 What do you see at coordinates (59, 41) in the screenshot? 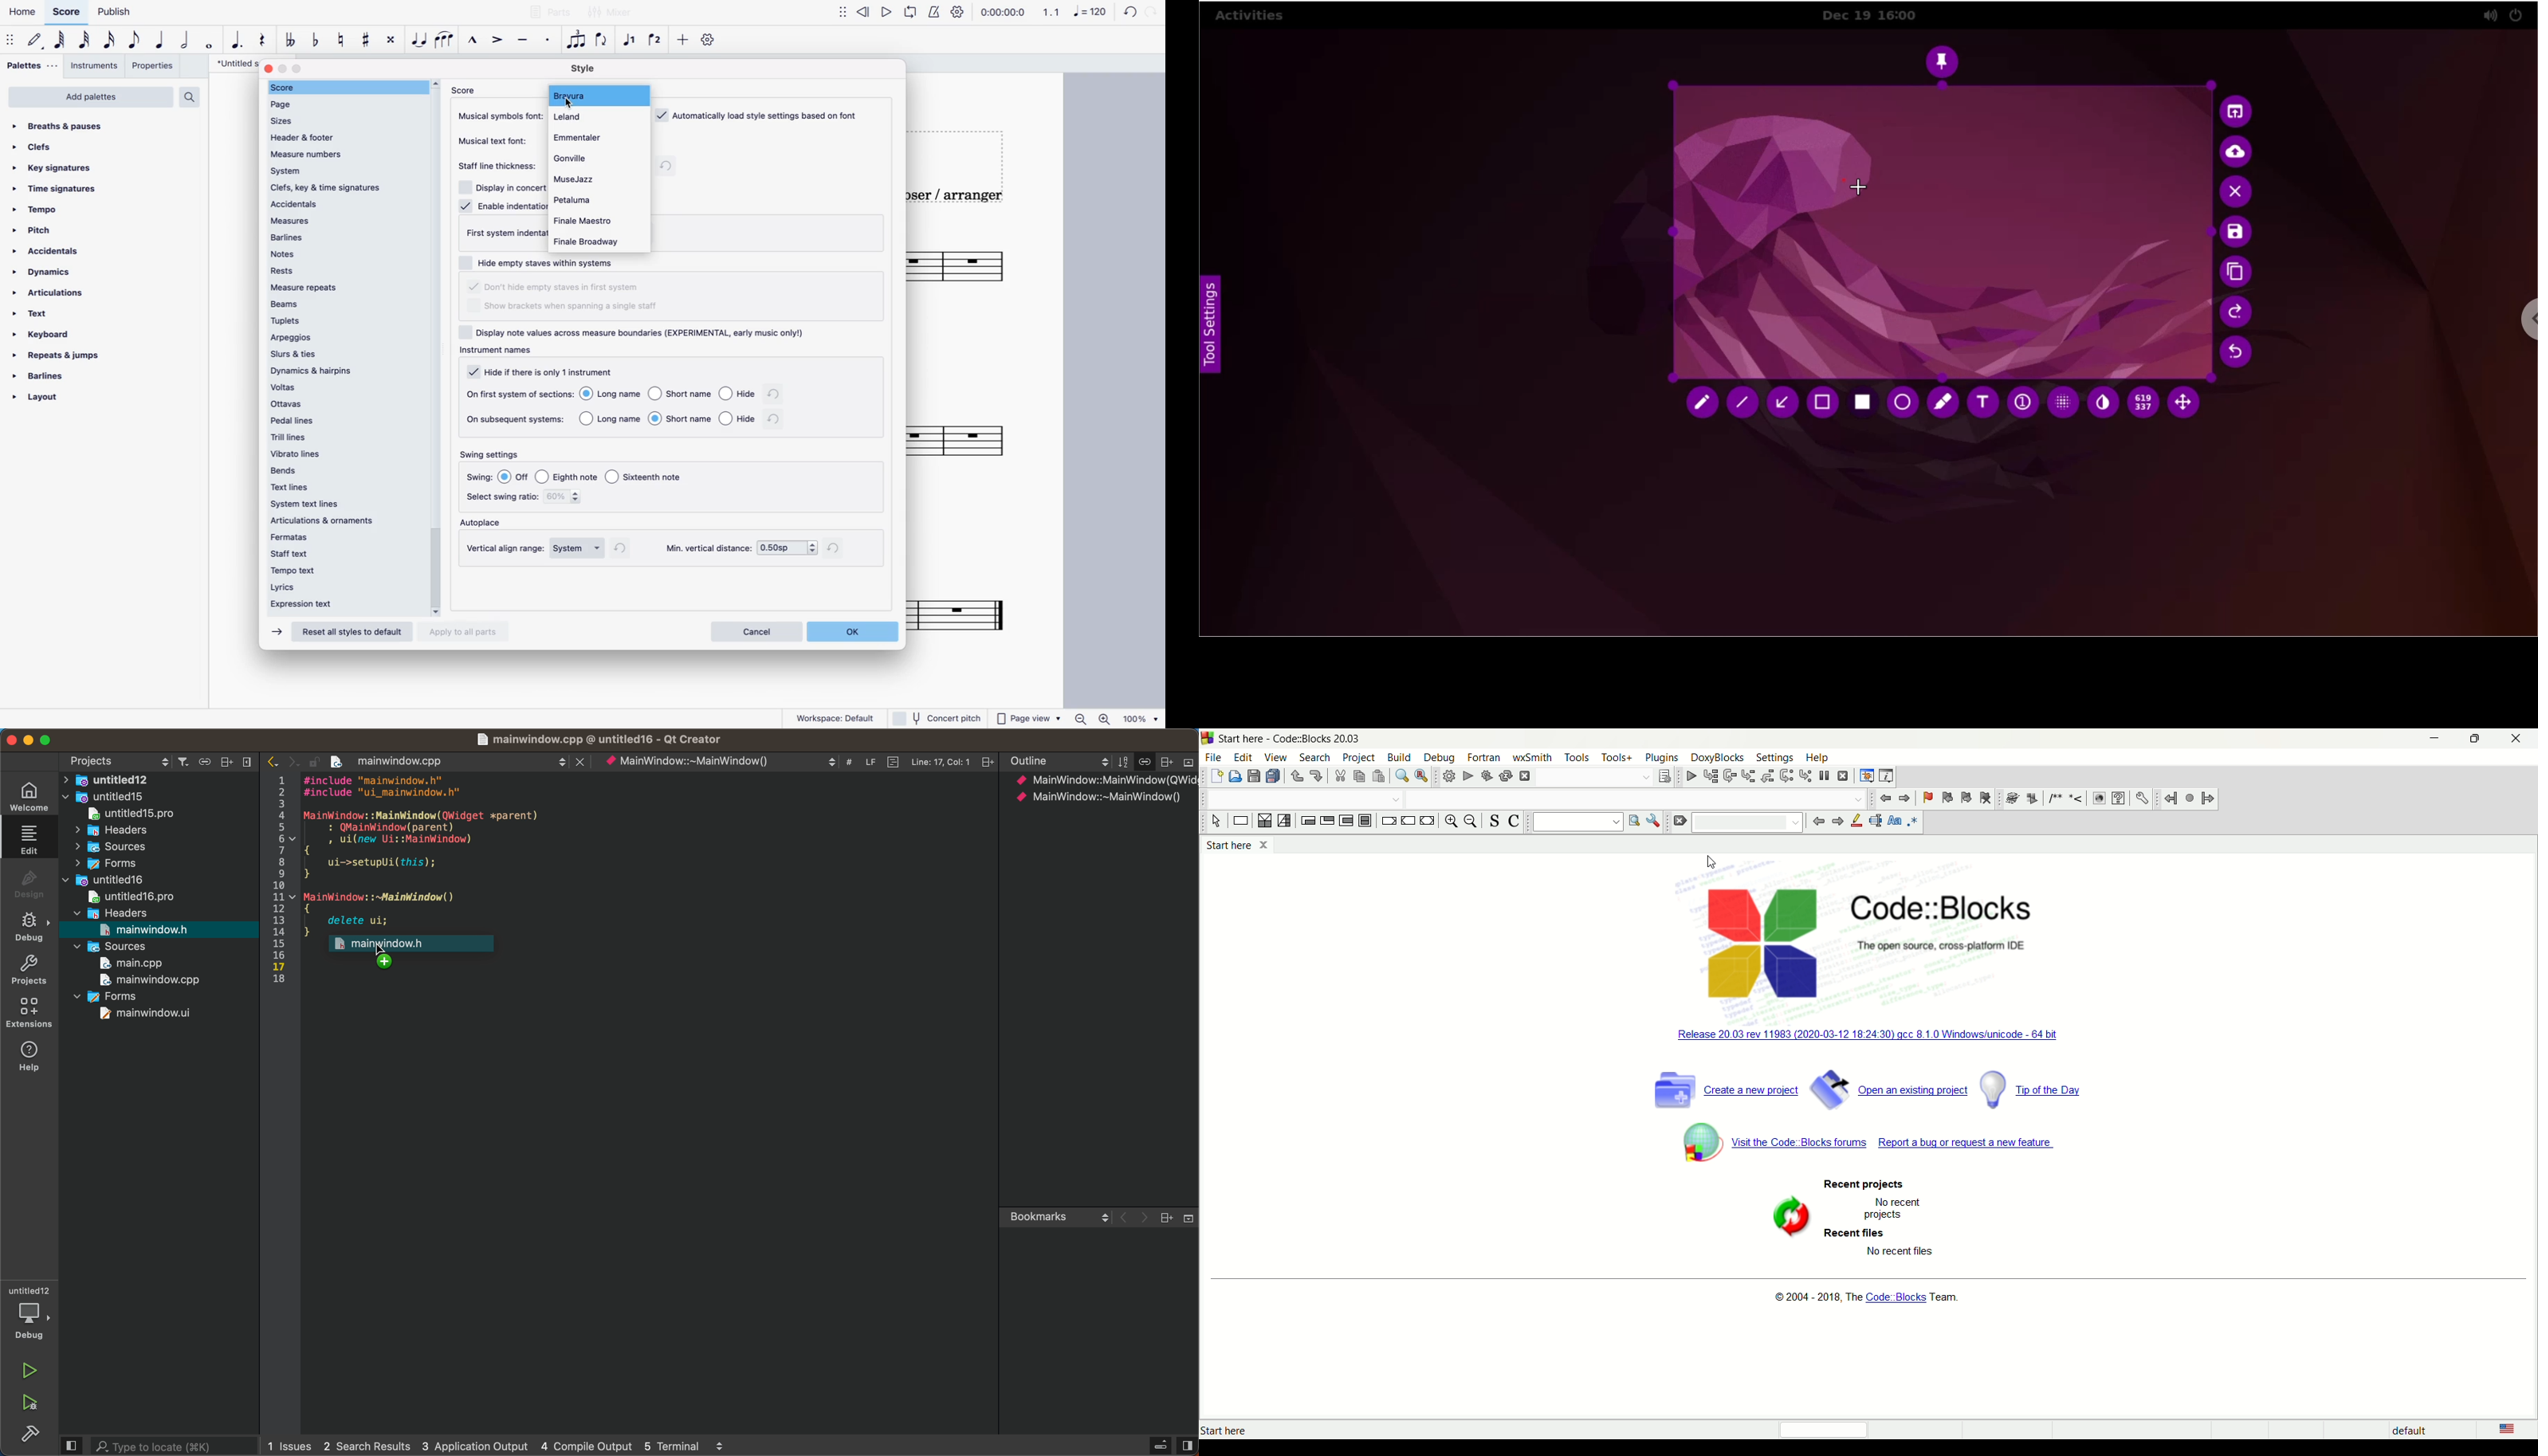
I see `note` at bounding box center [59, 41].